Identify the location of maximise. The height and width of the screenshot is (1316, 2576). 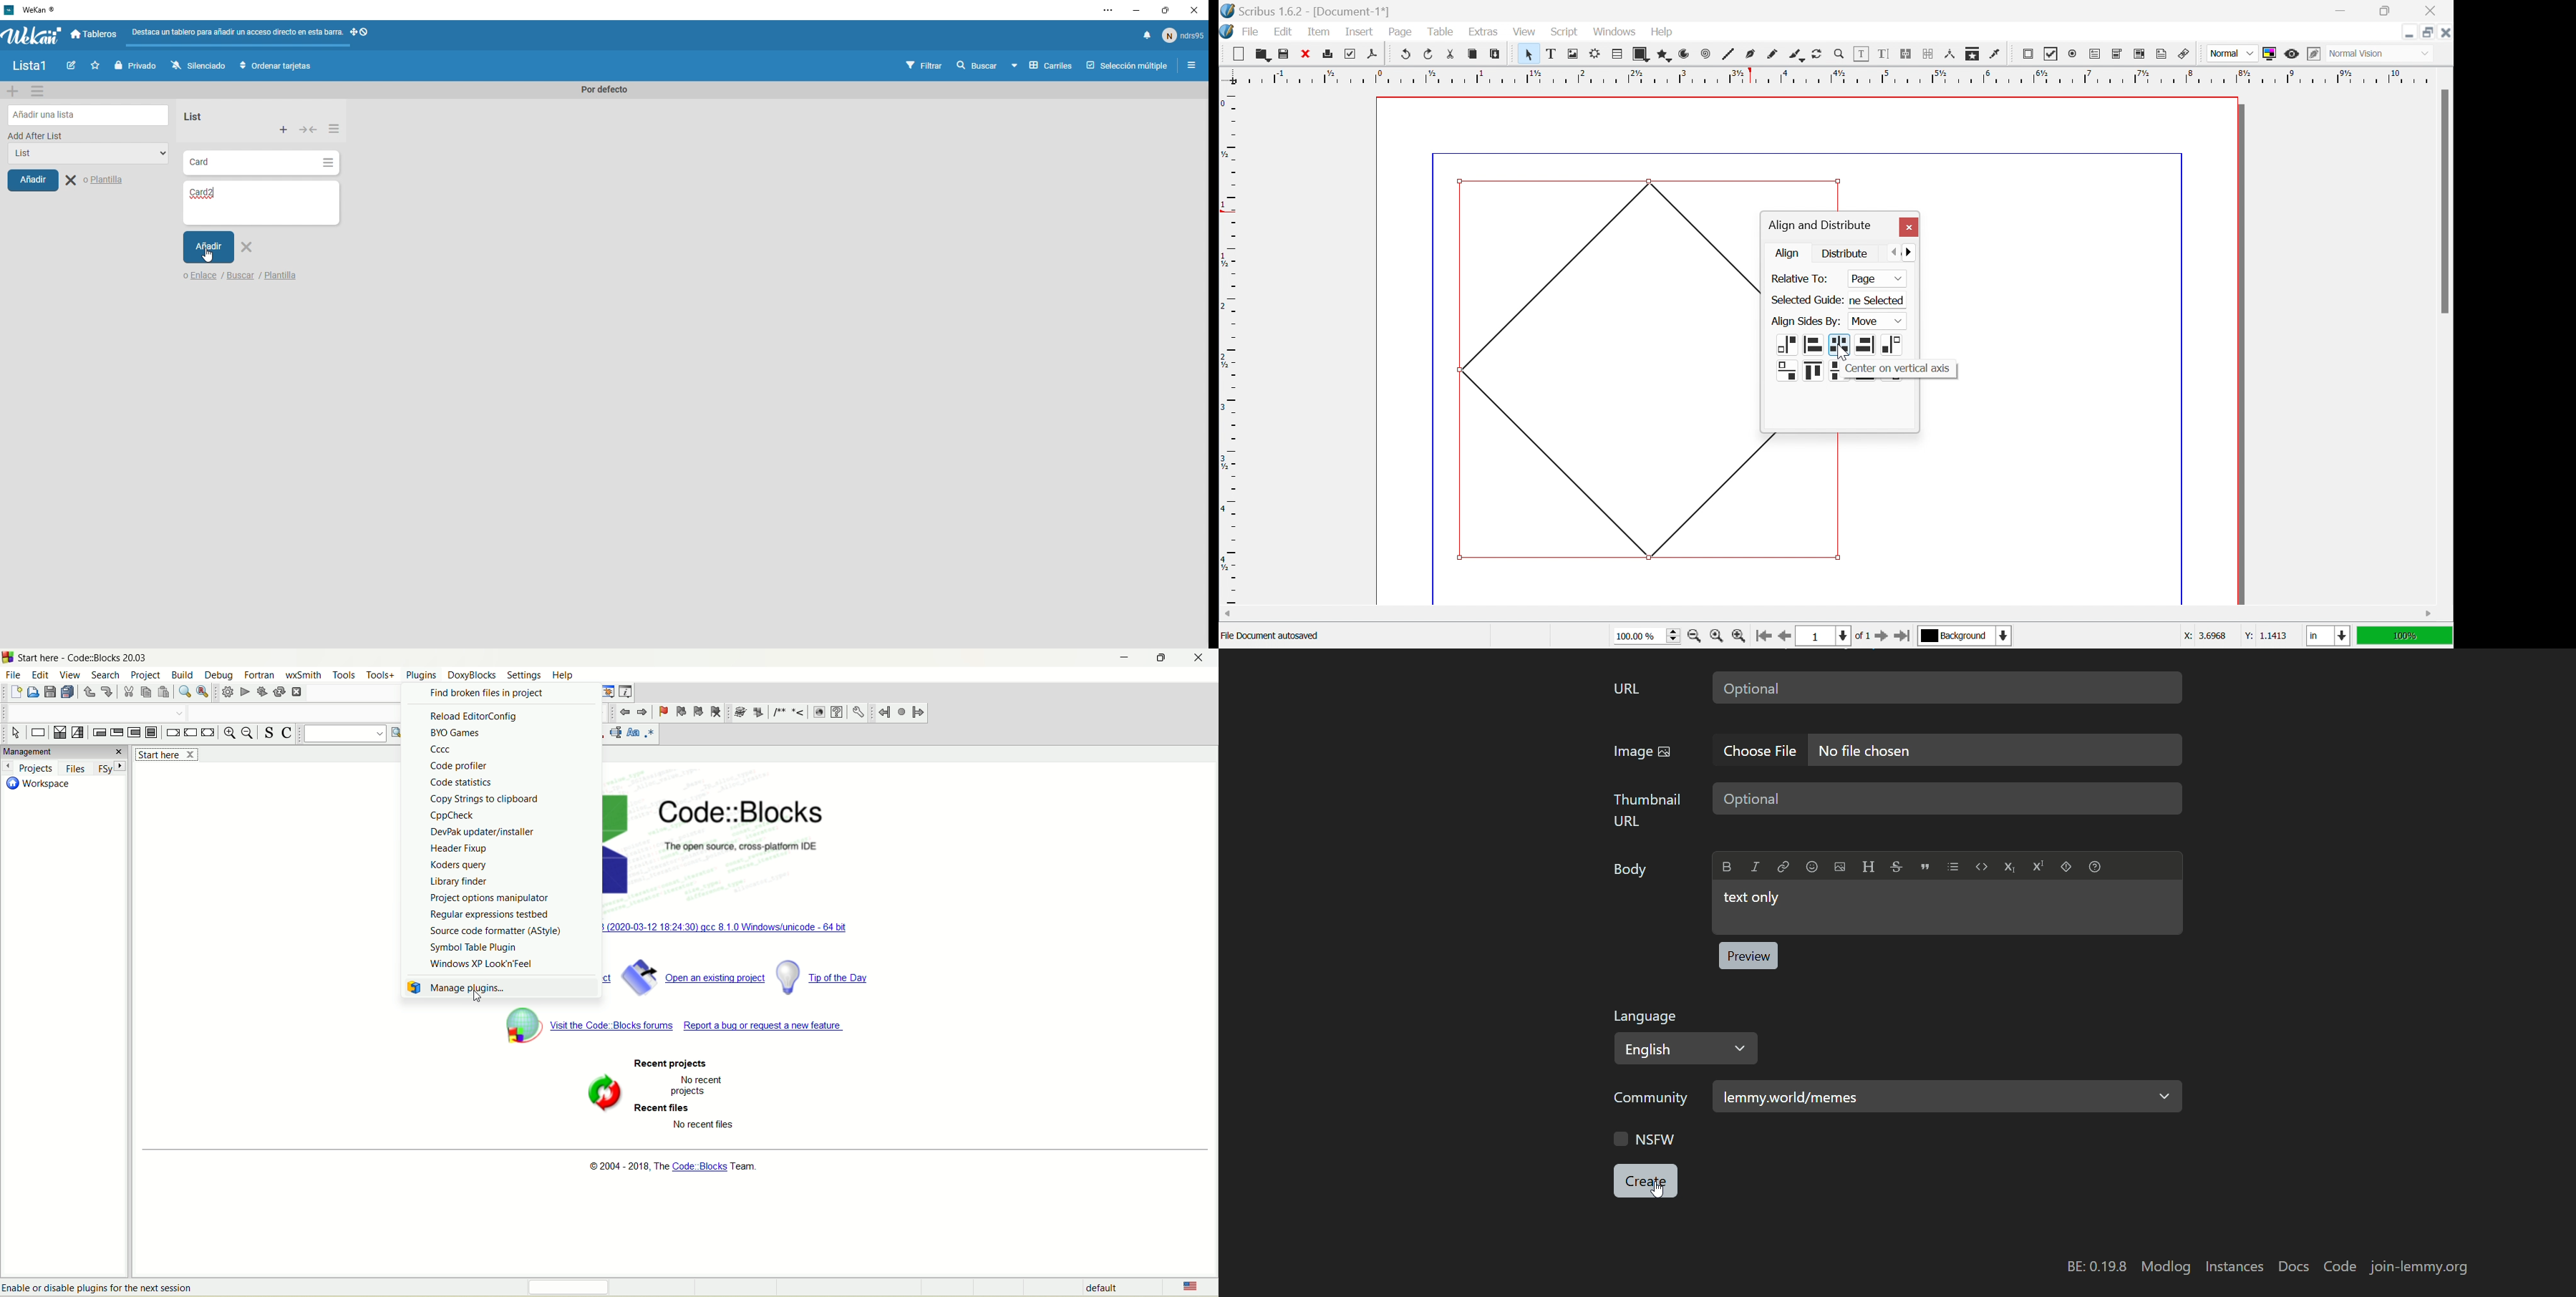
(1162, 11).